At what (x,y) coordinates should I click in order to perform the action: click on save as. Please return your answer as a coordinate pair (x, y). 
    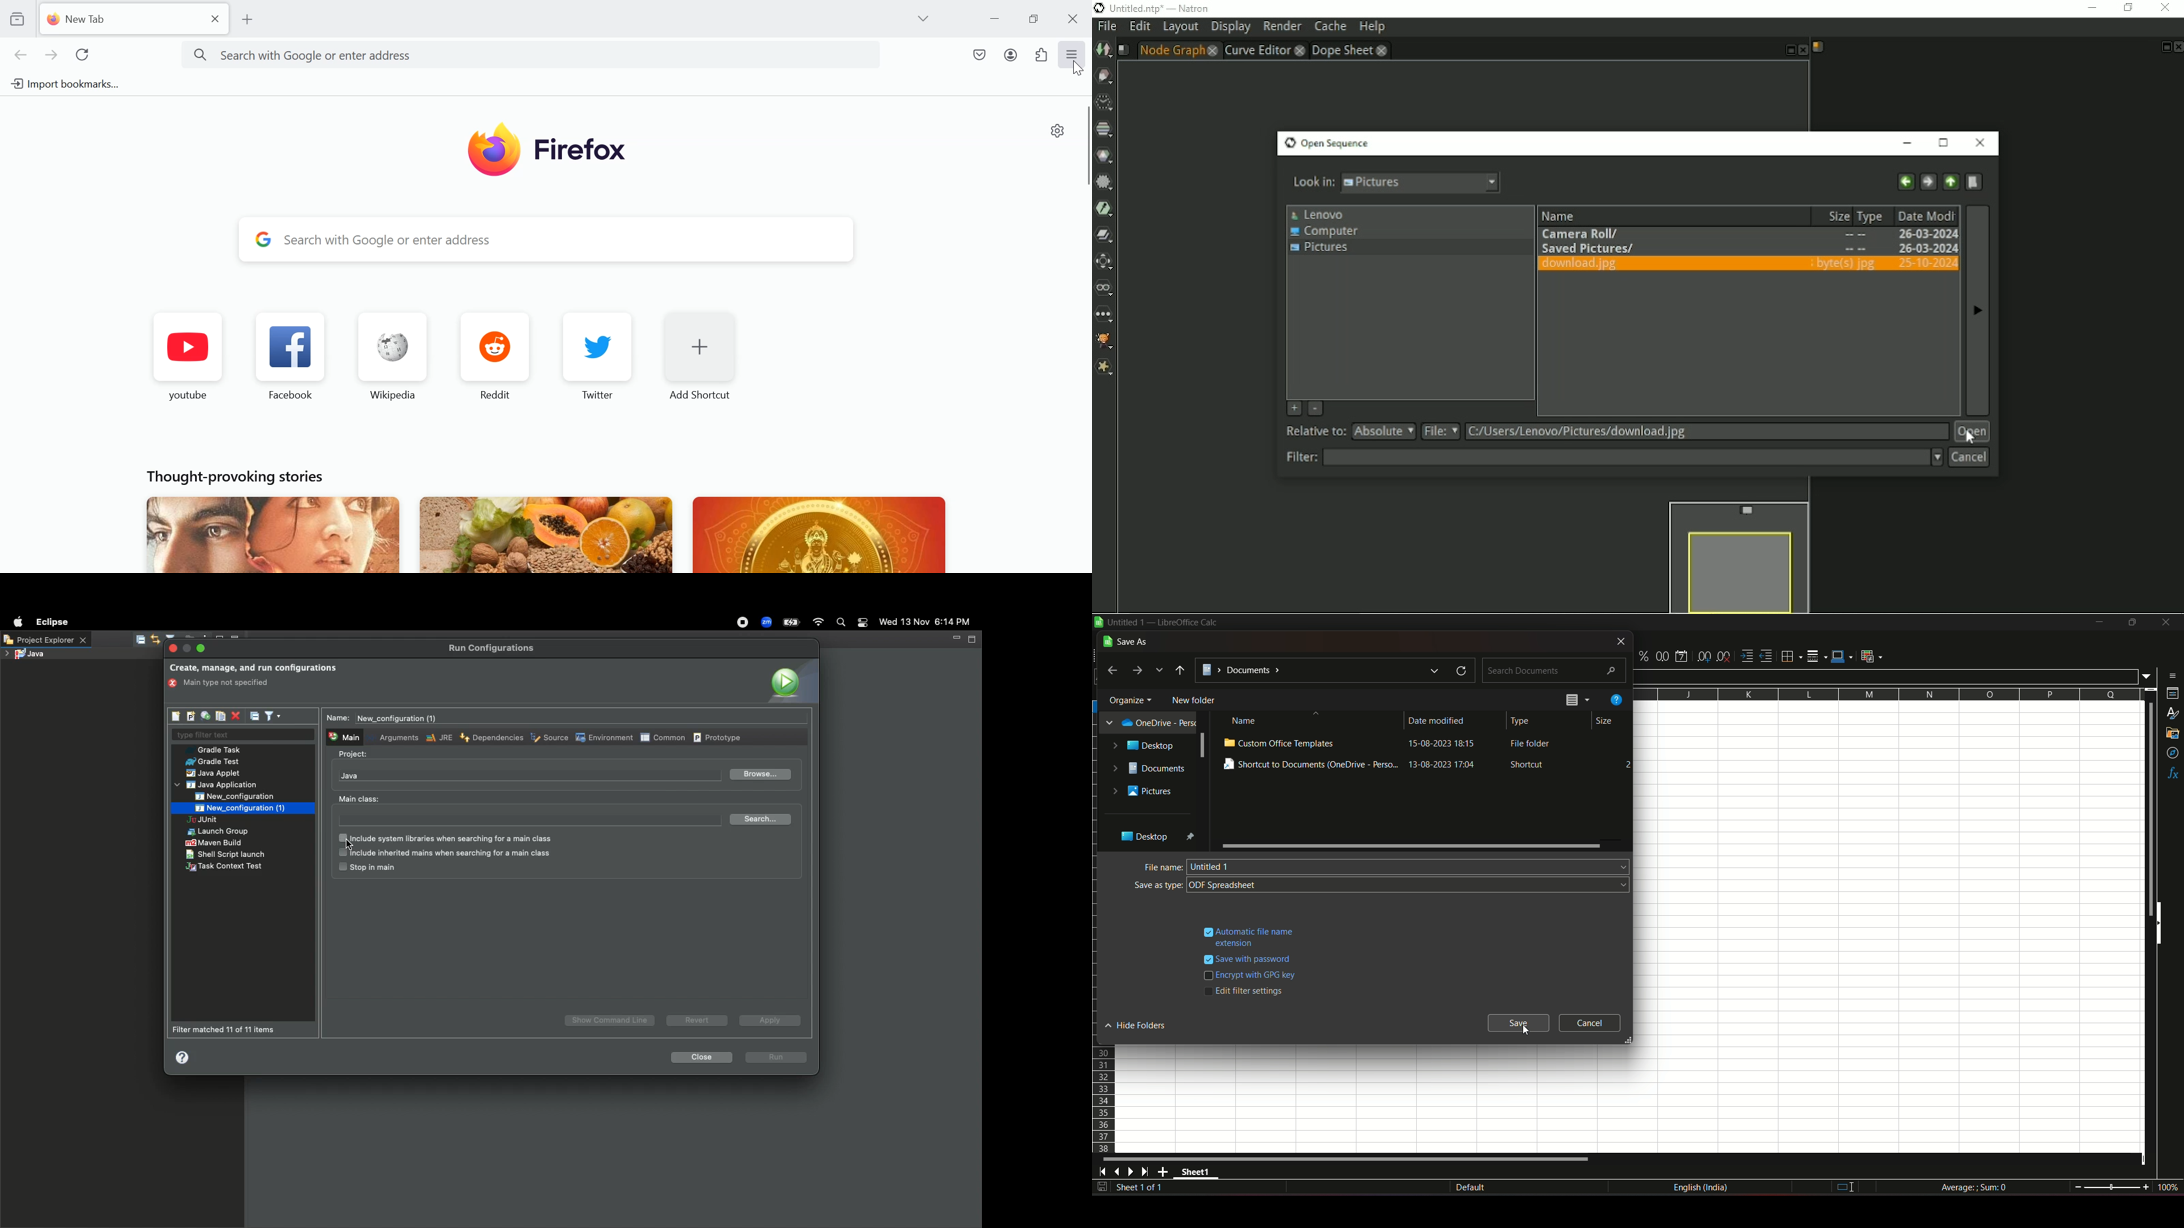
    Looking at the image, I should click on (1126, 641).